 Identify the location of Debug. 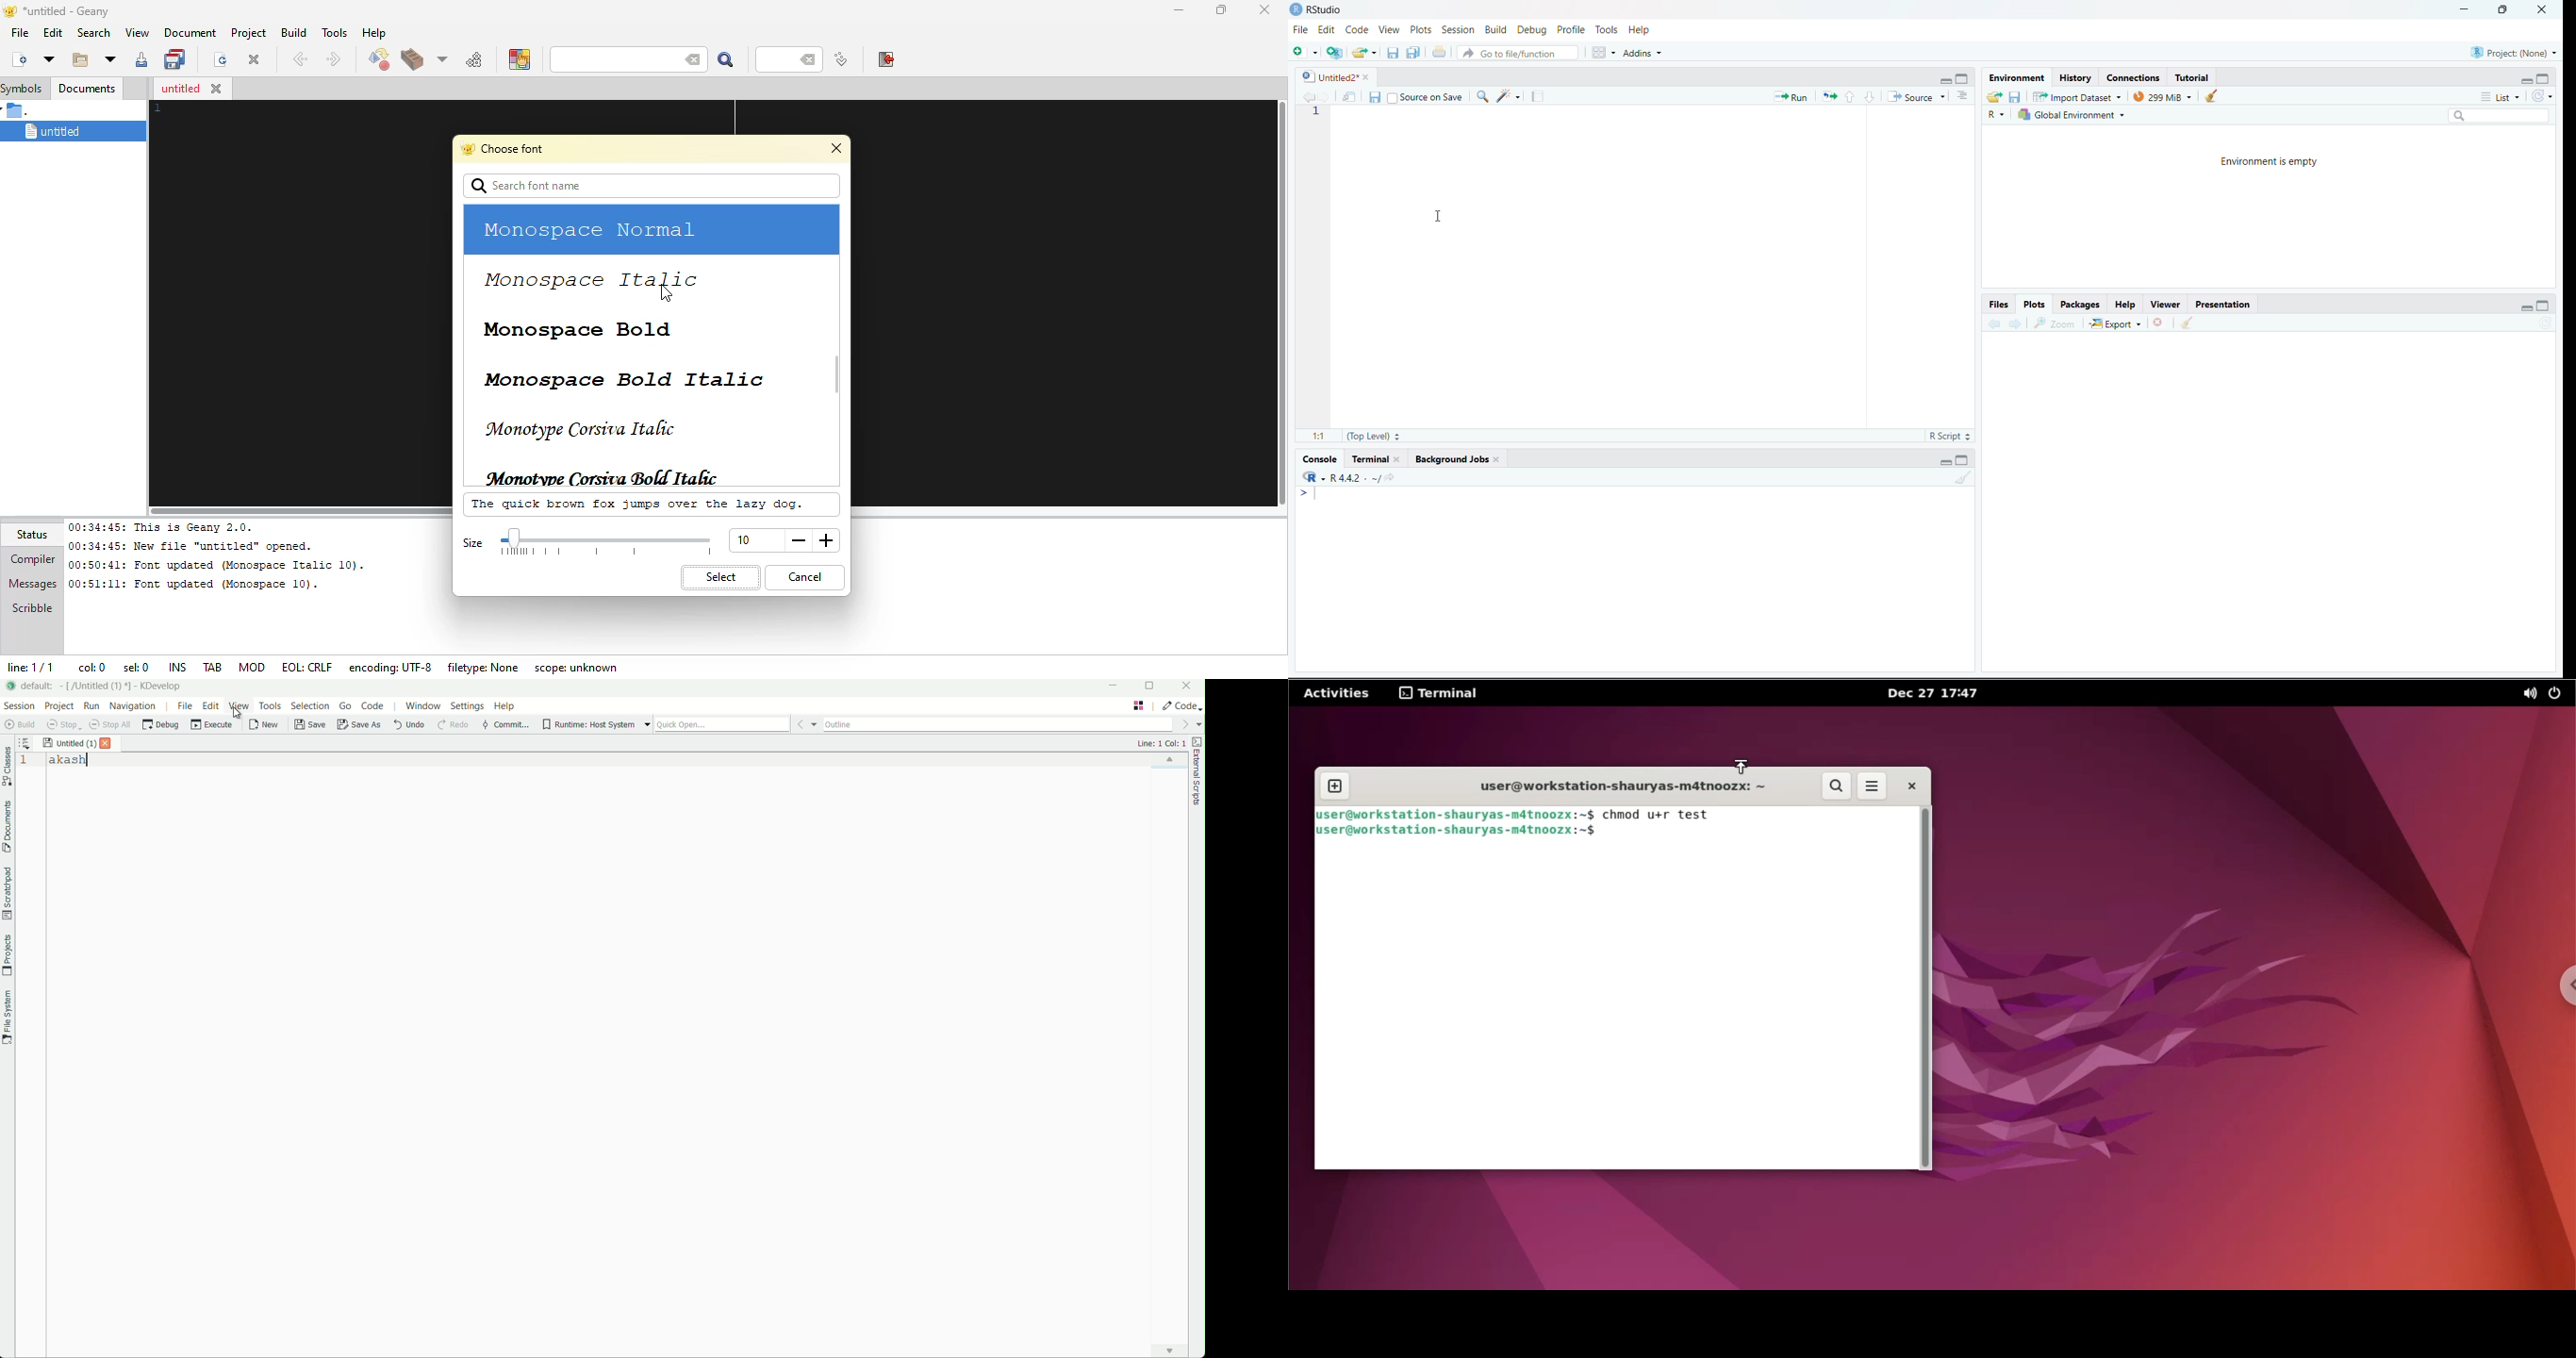
(1532, 30).